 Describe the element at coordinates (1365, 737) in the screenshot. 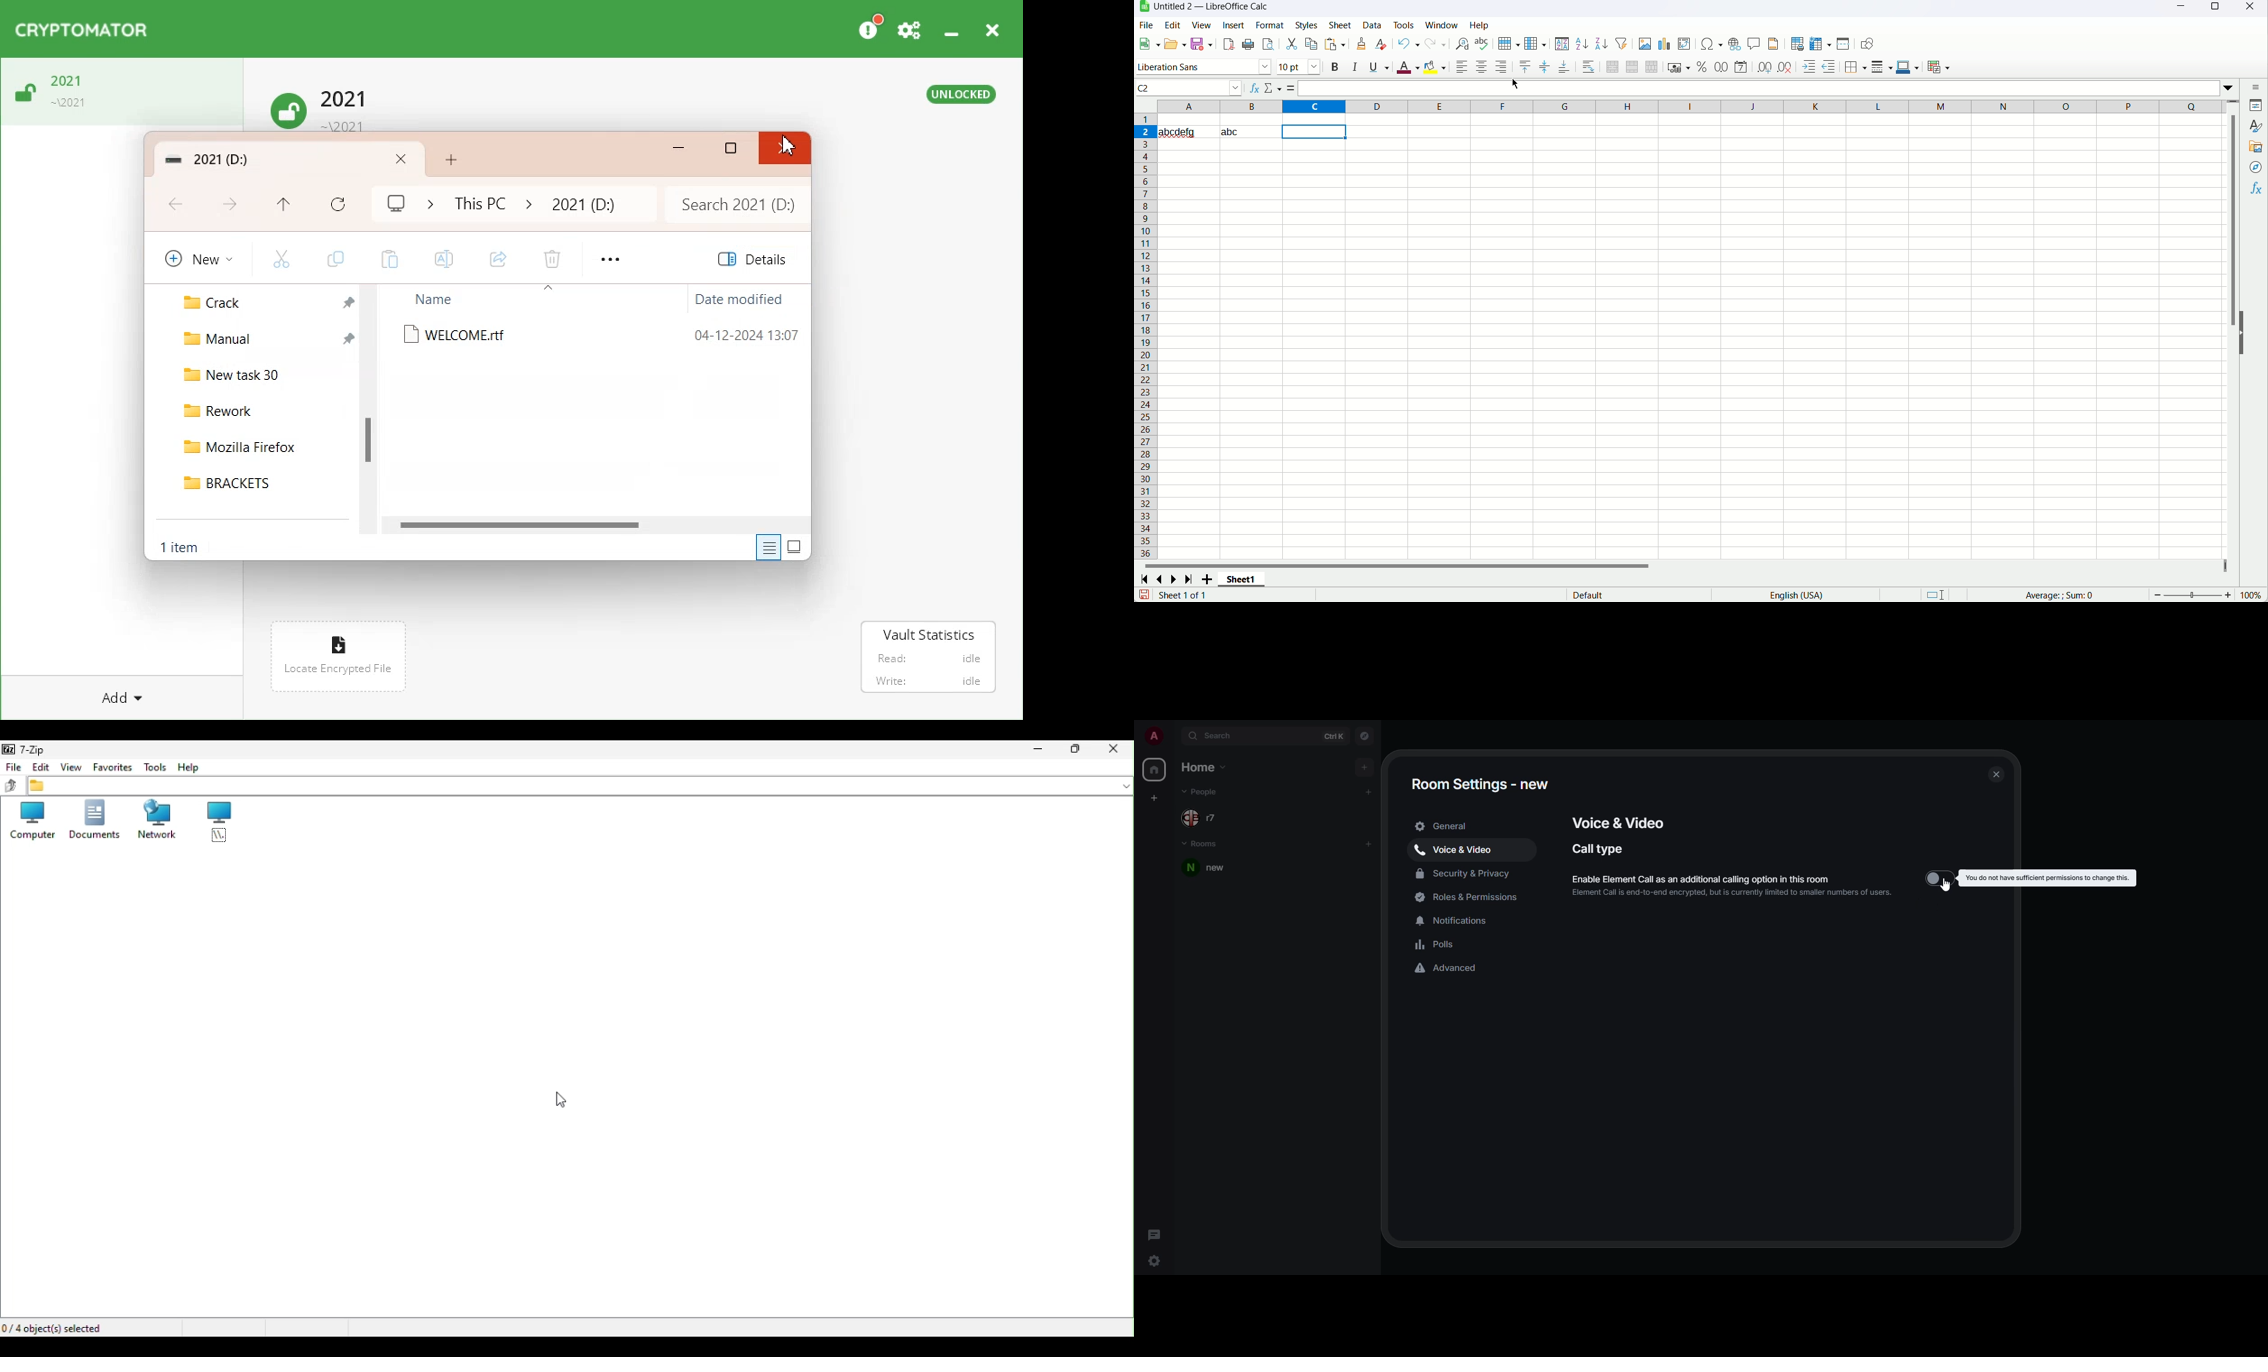

I see `navigator` at that location.